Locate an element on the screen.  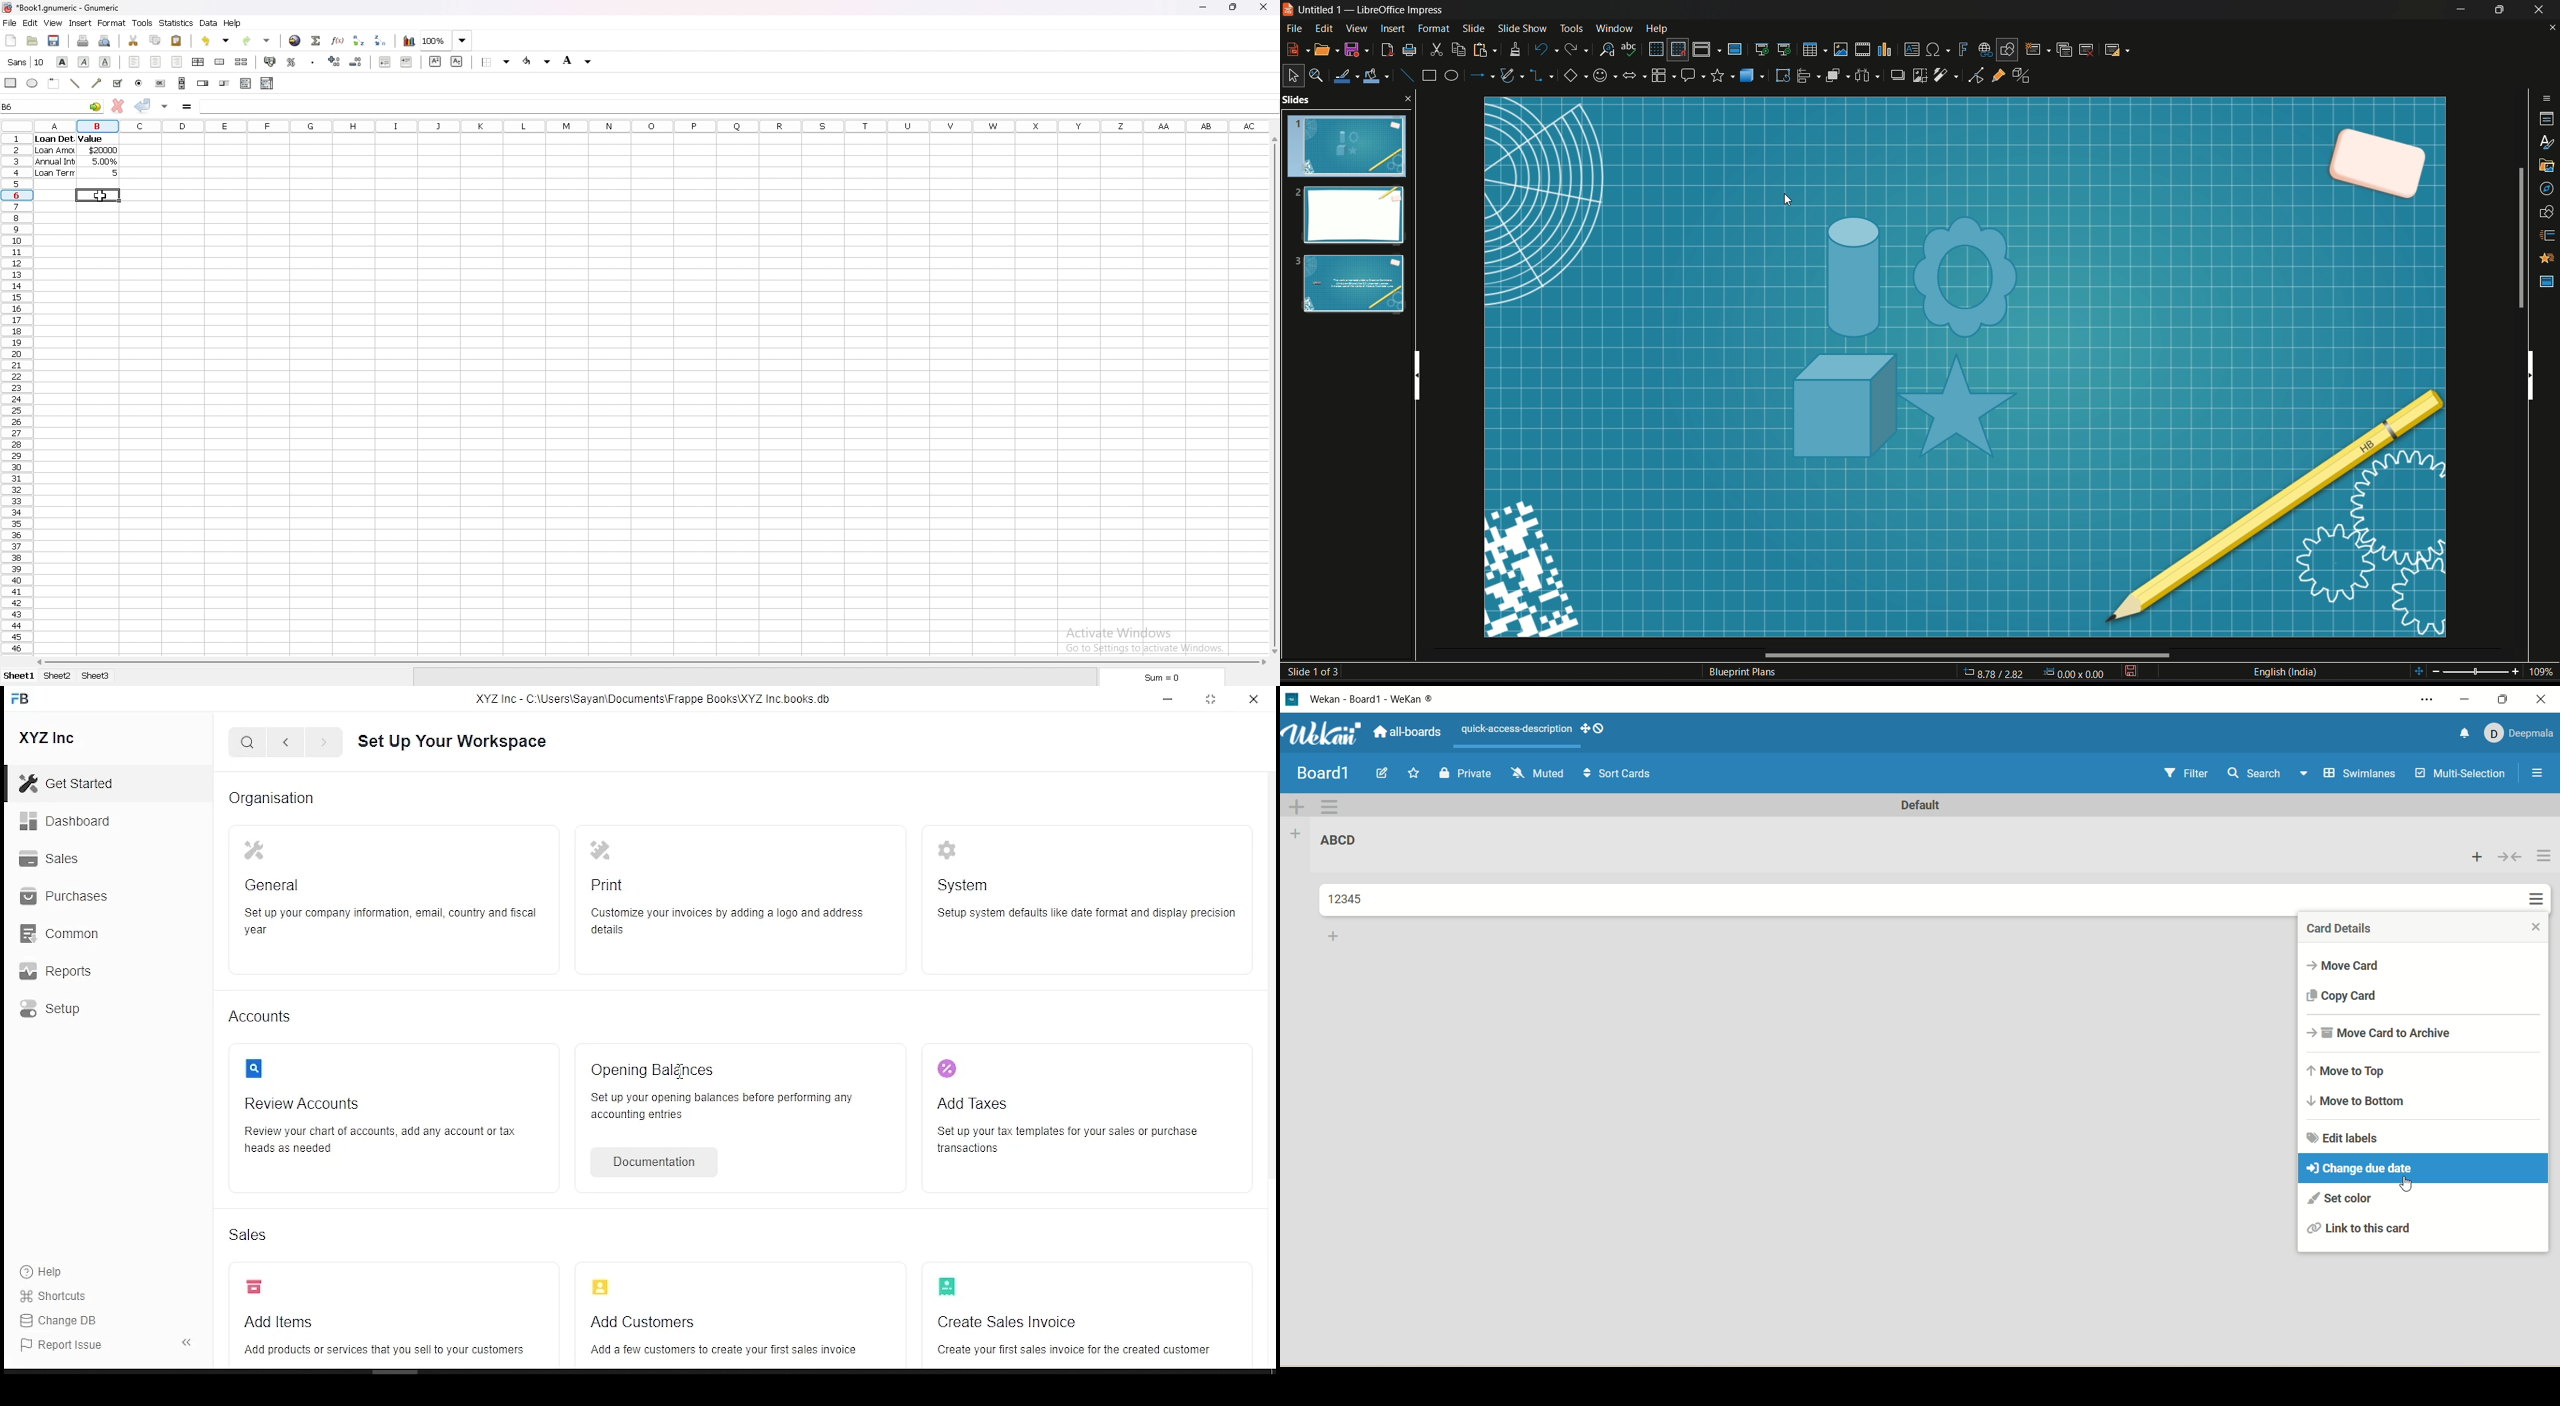
Tools is located at coordinates (1571, 27).